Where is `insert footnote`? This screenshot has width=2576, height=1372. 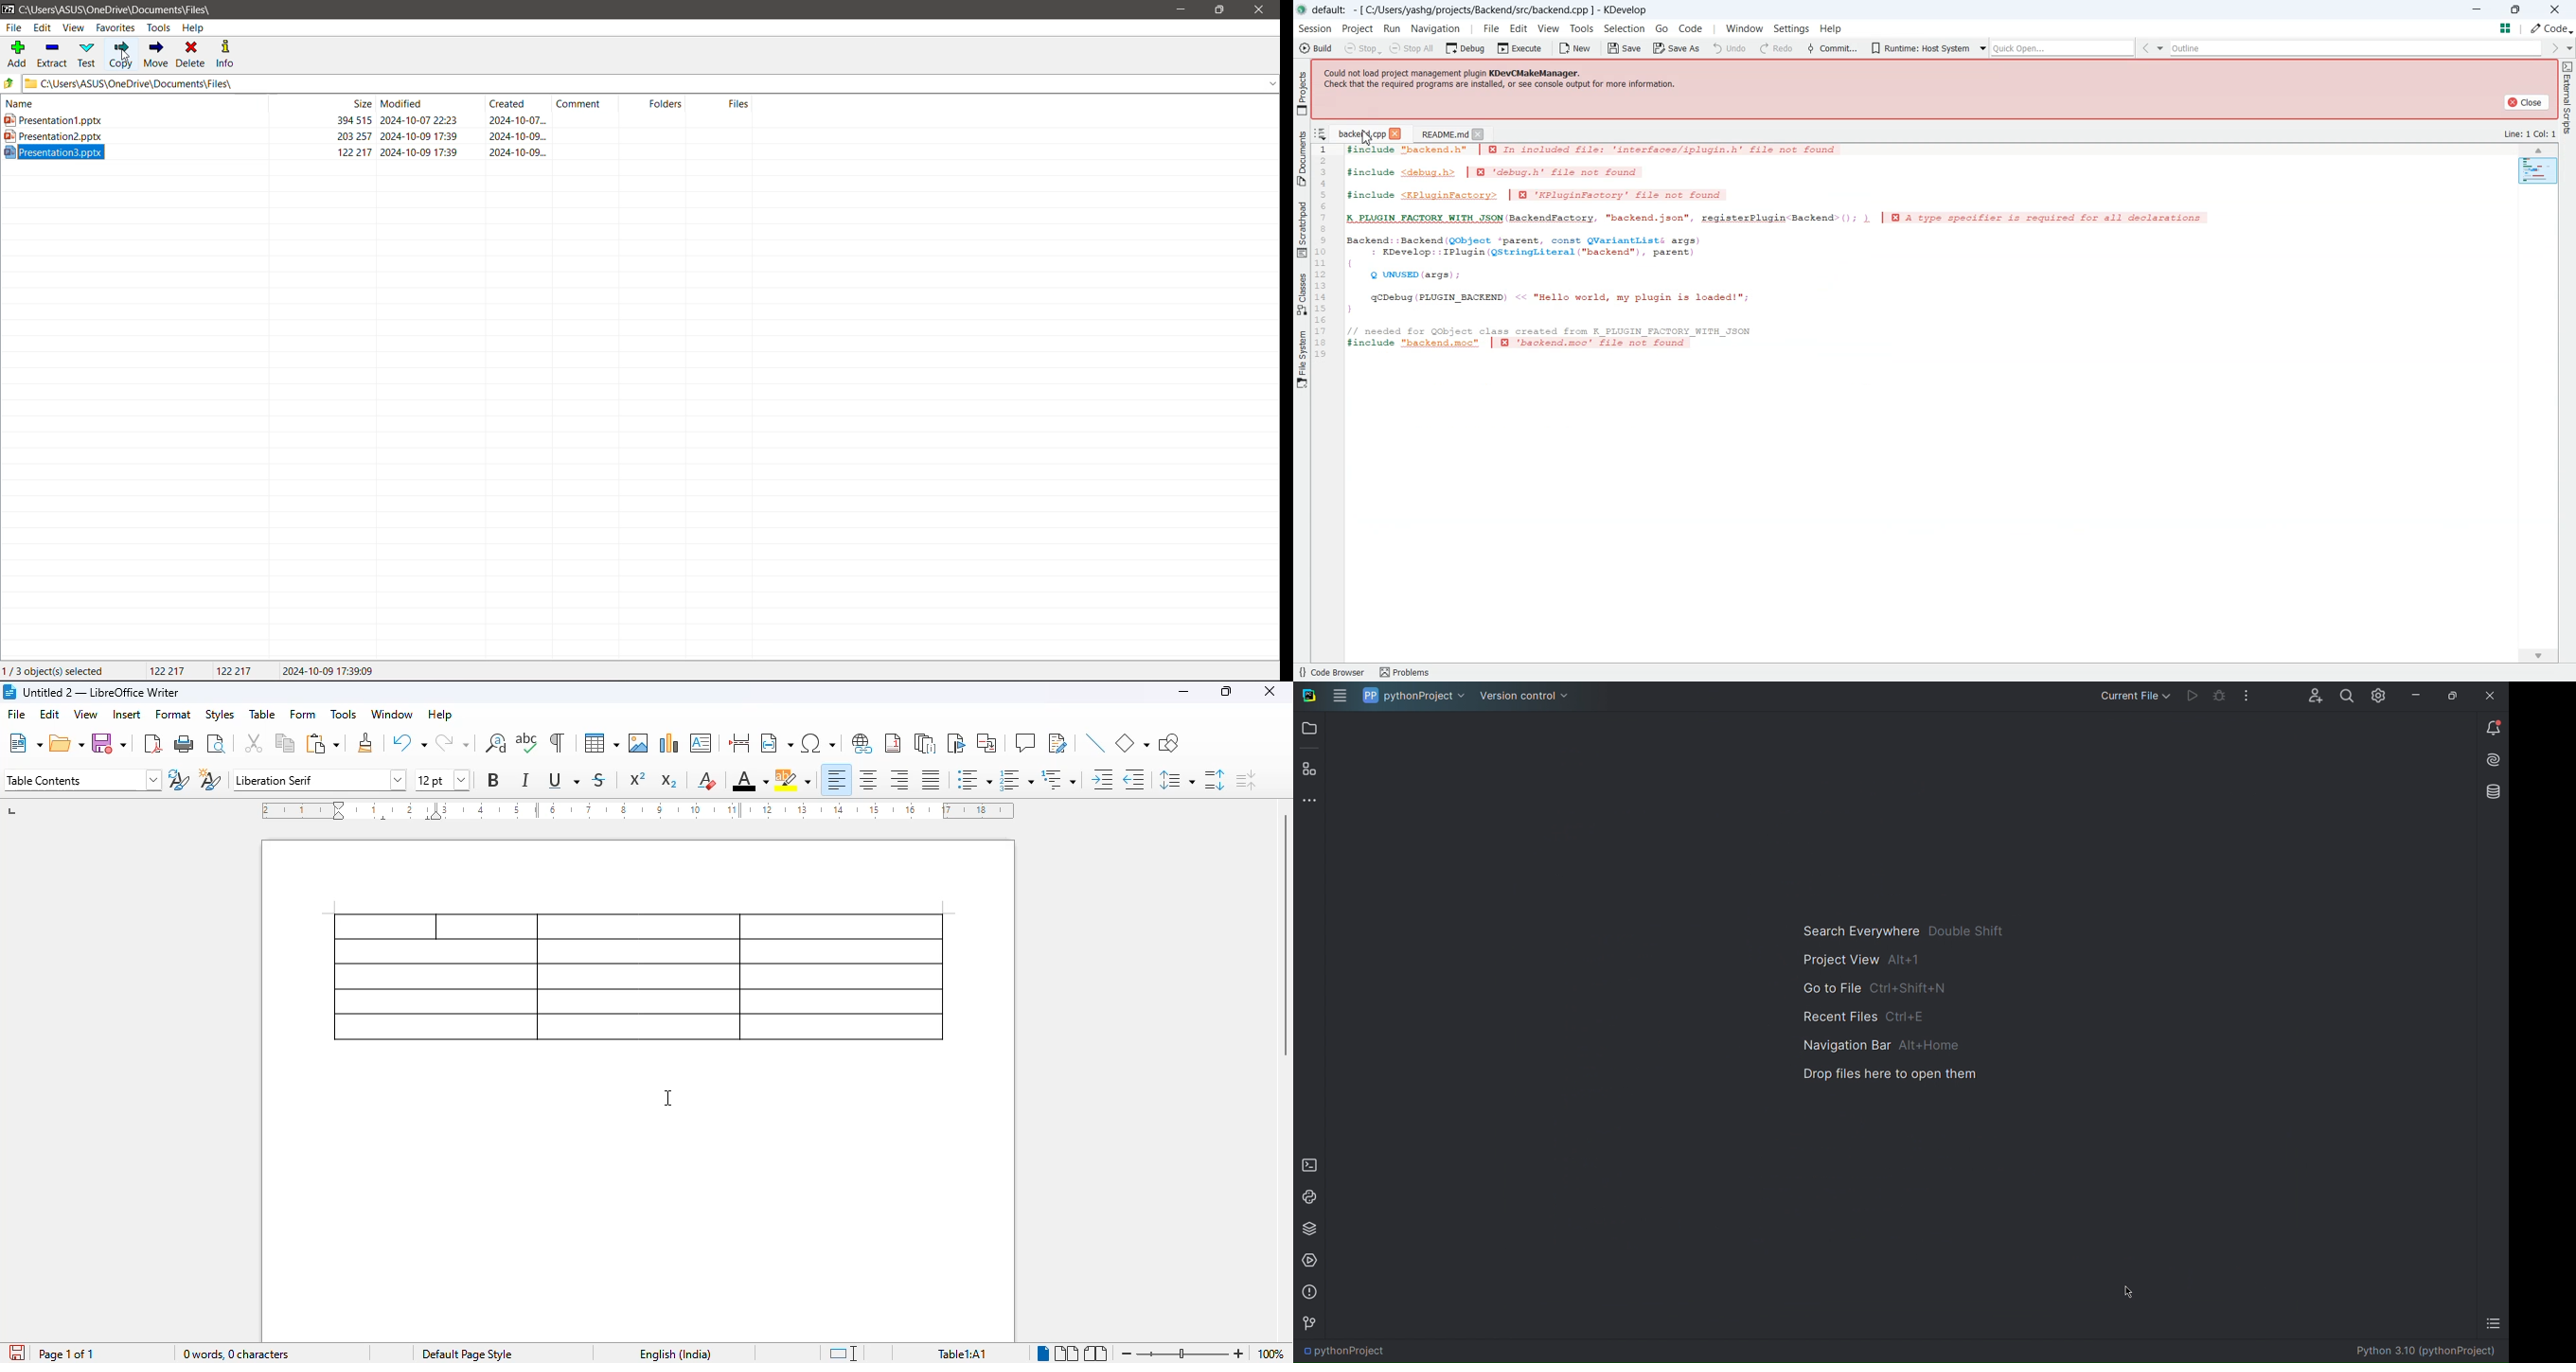 insert footnote is located at coordinates (893, 743).